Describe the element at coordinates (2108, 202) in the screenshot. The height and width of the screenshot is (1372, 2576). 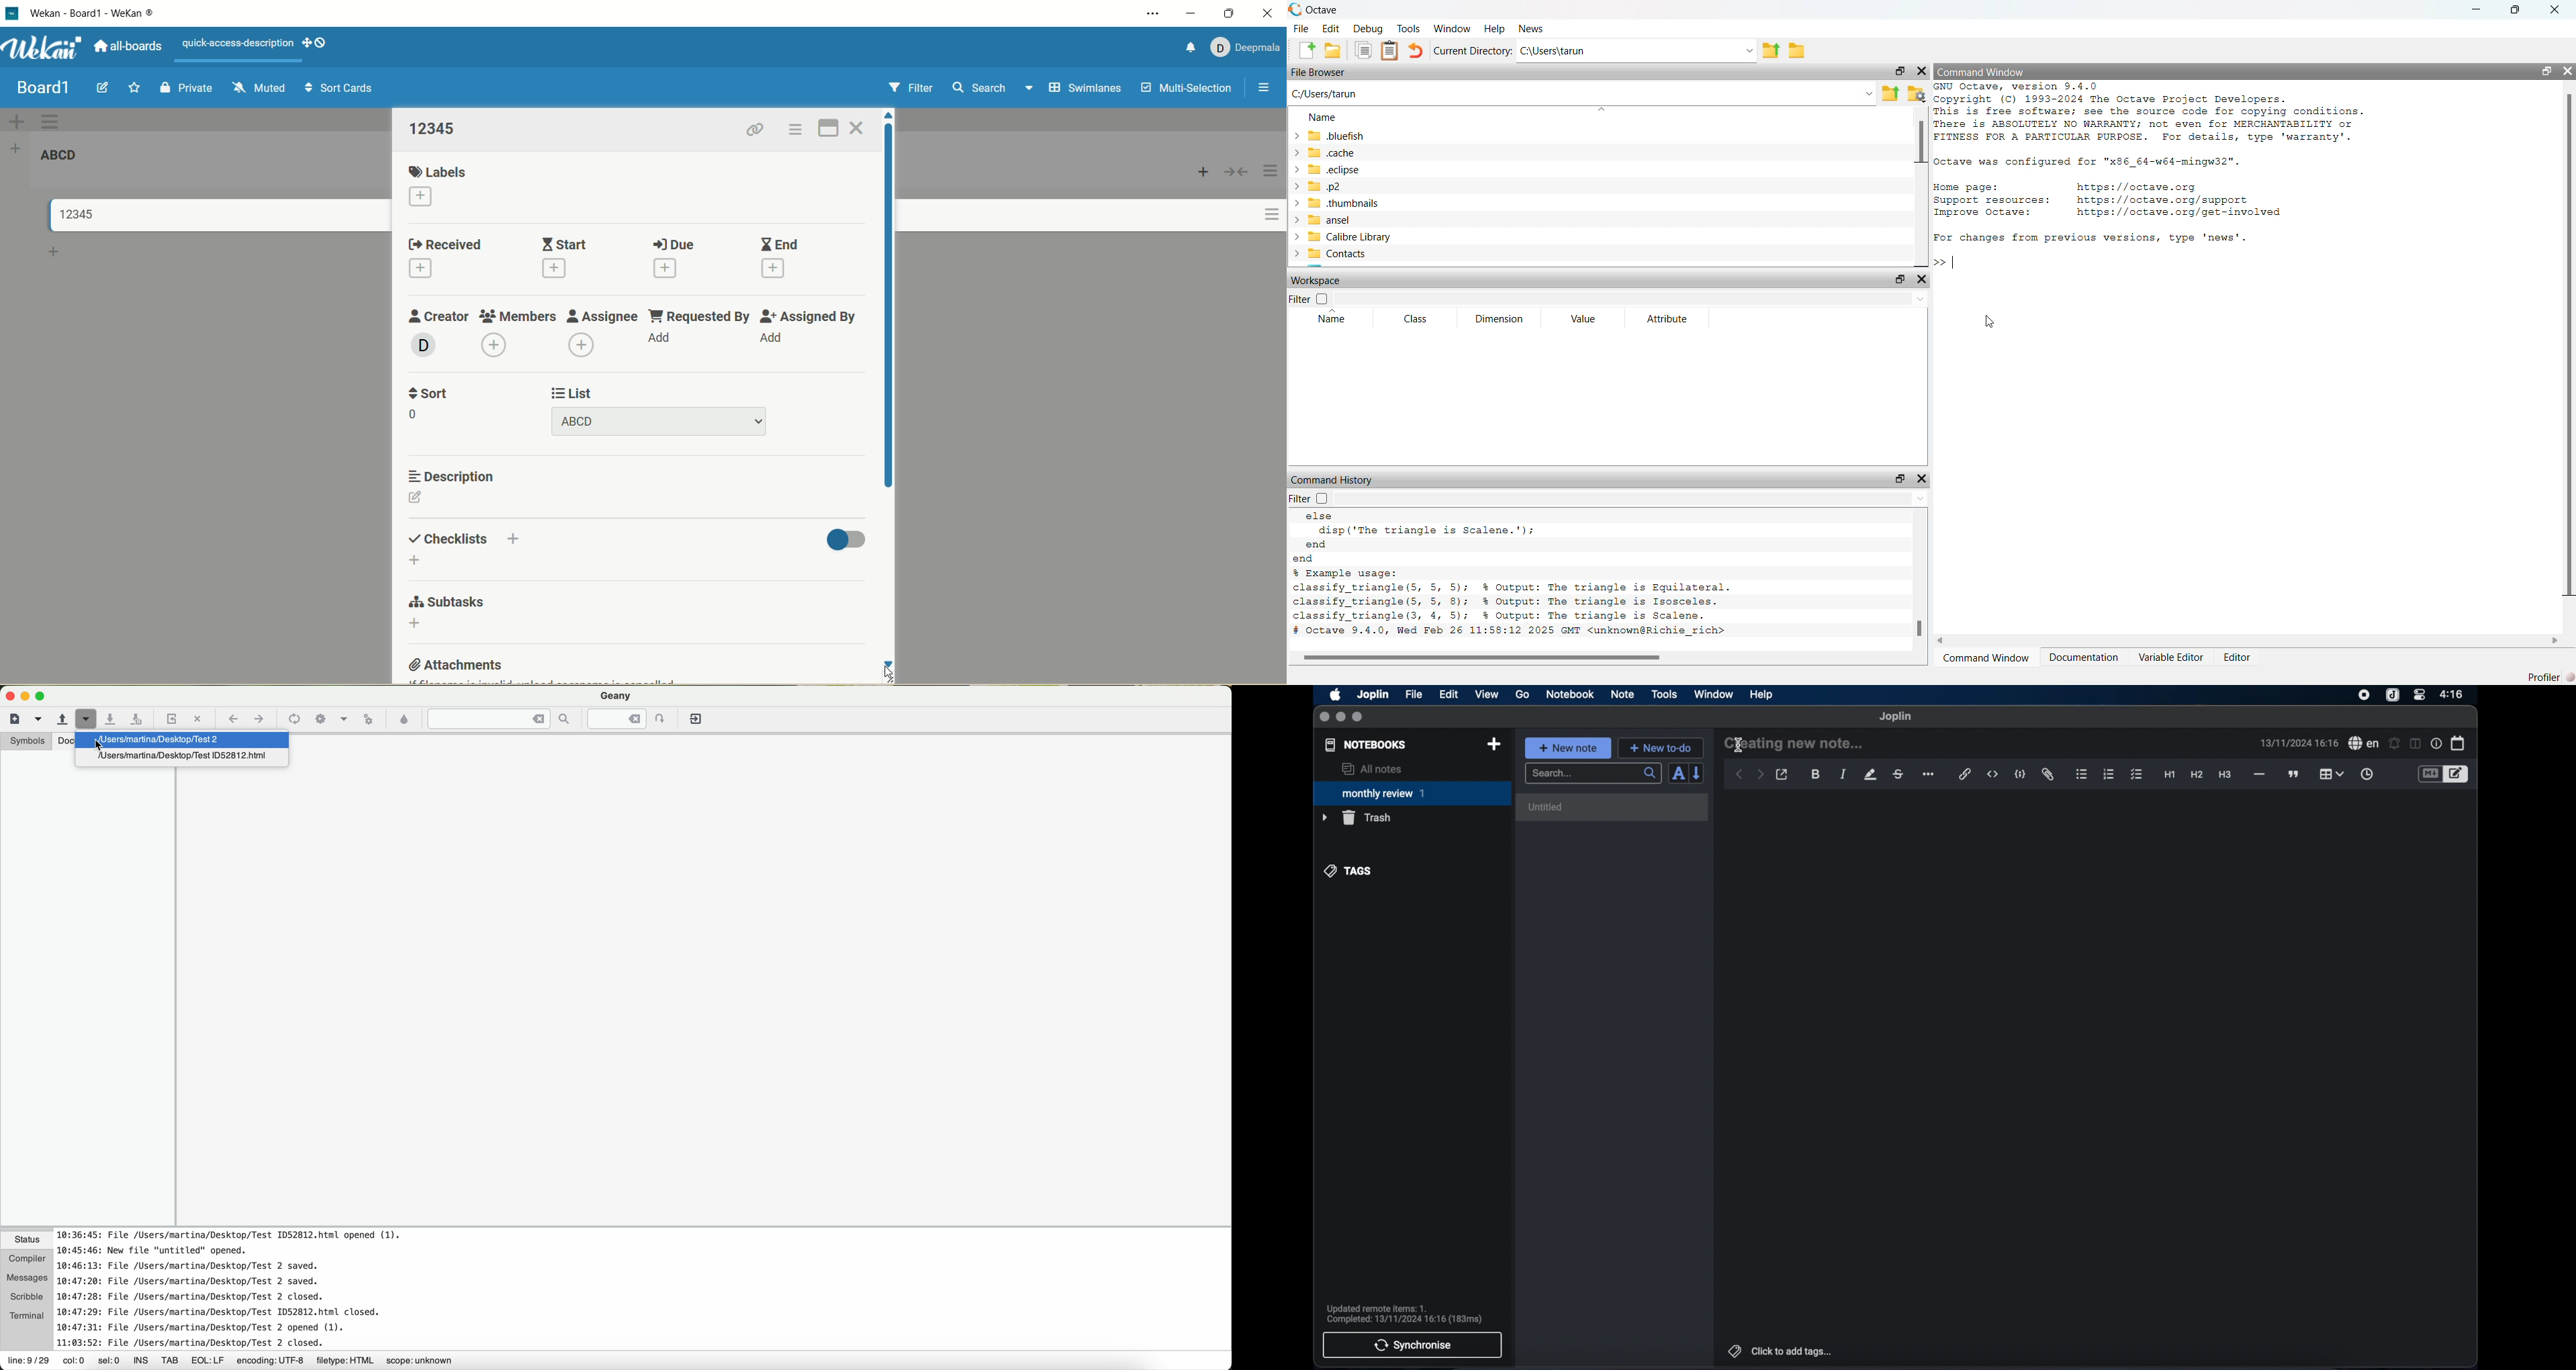
I see `details of octave resources` at that location.